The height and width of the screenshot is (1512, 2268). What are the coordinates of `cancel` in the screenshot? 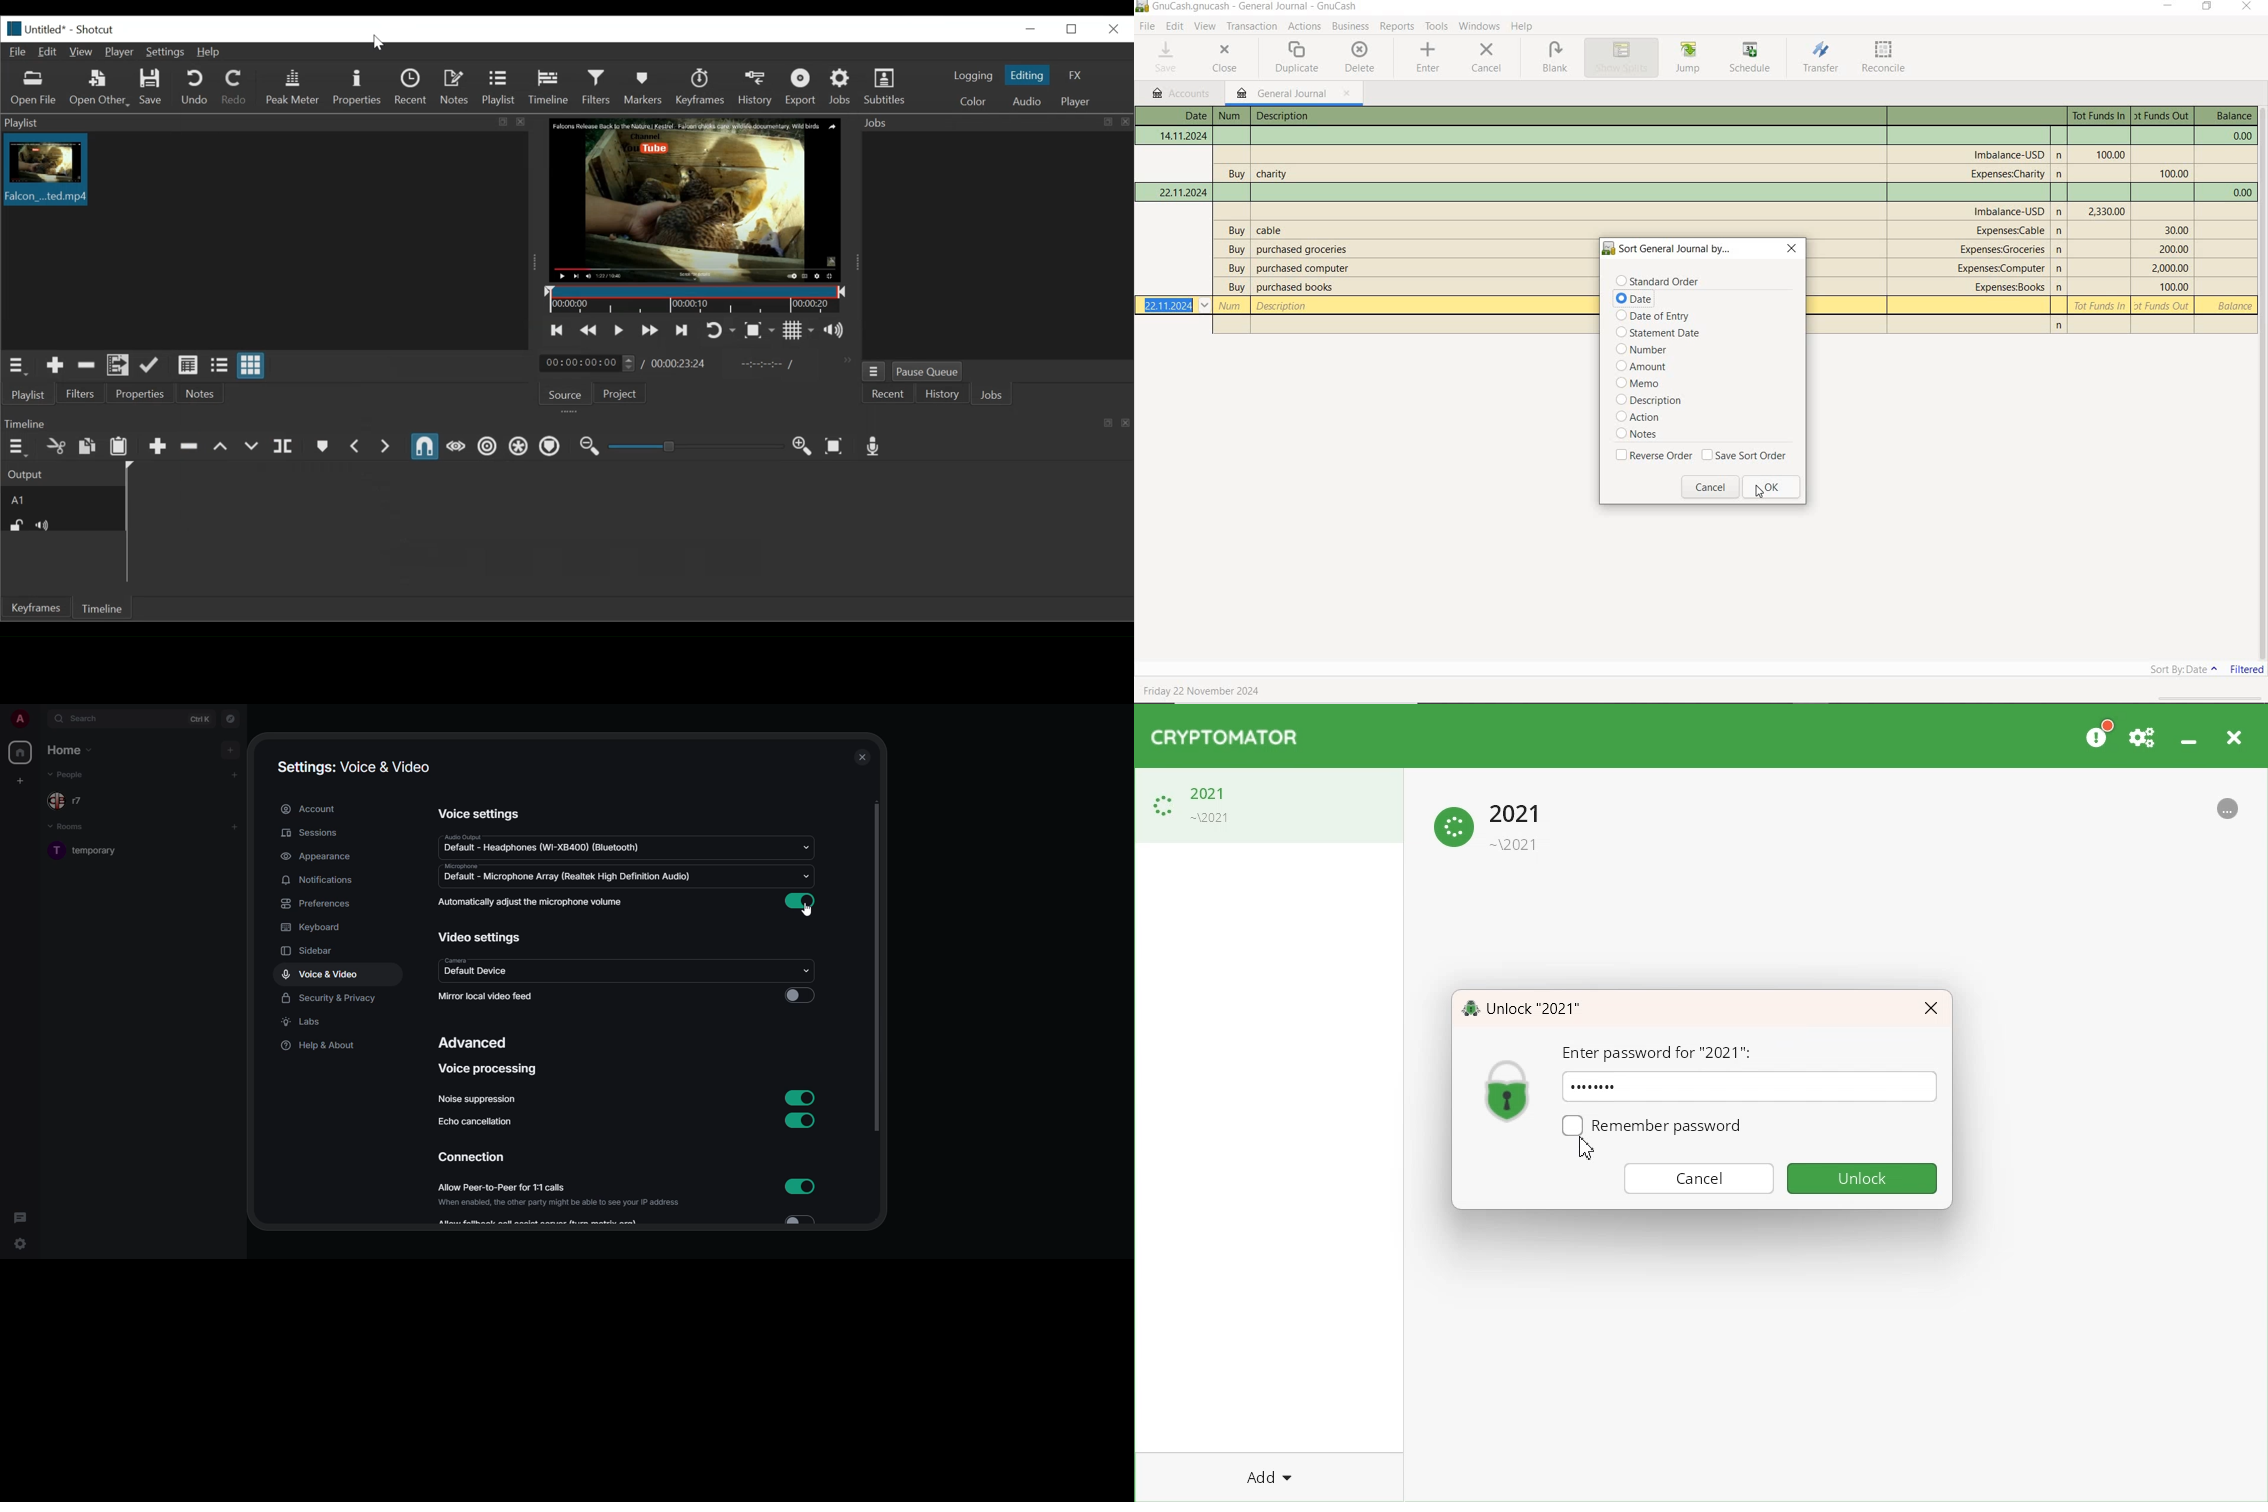 It's located at (1710, 489).